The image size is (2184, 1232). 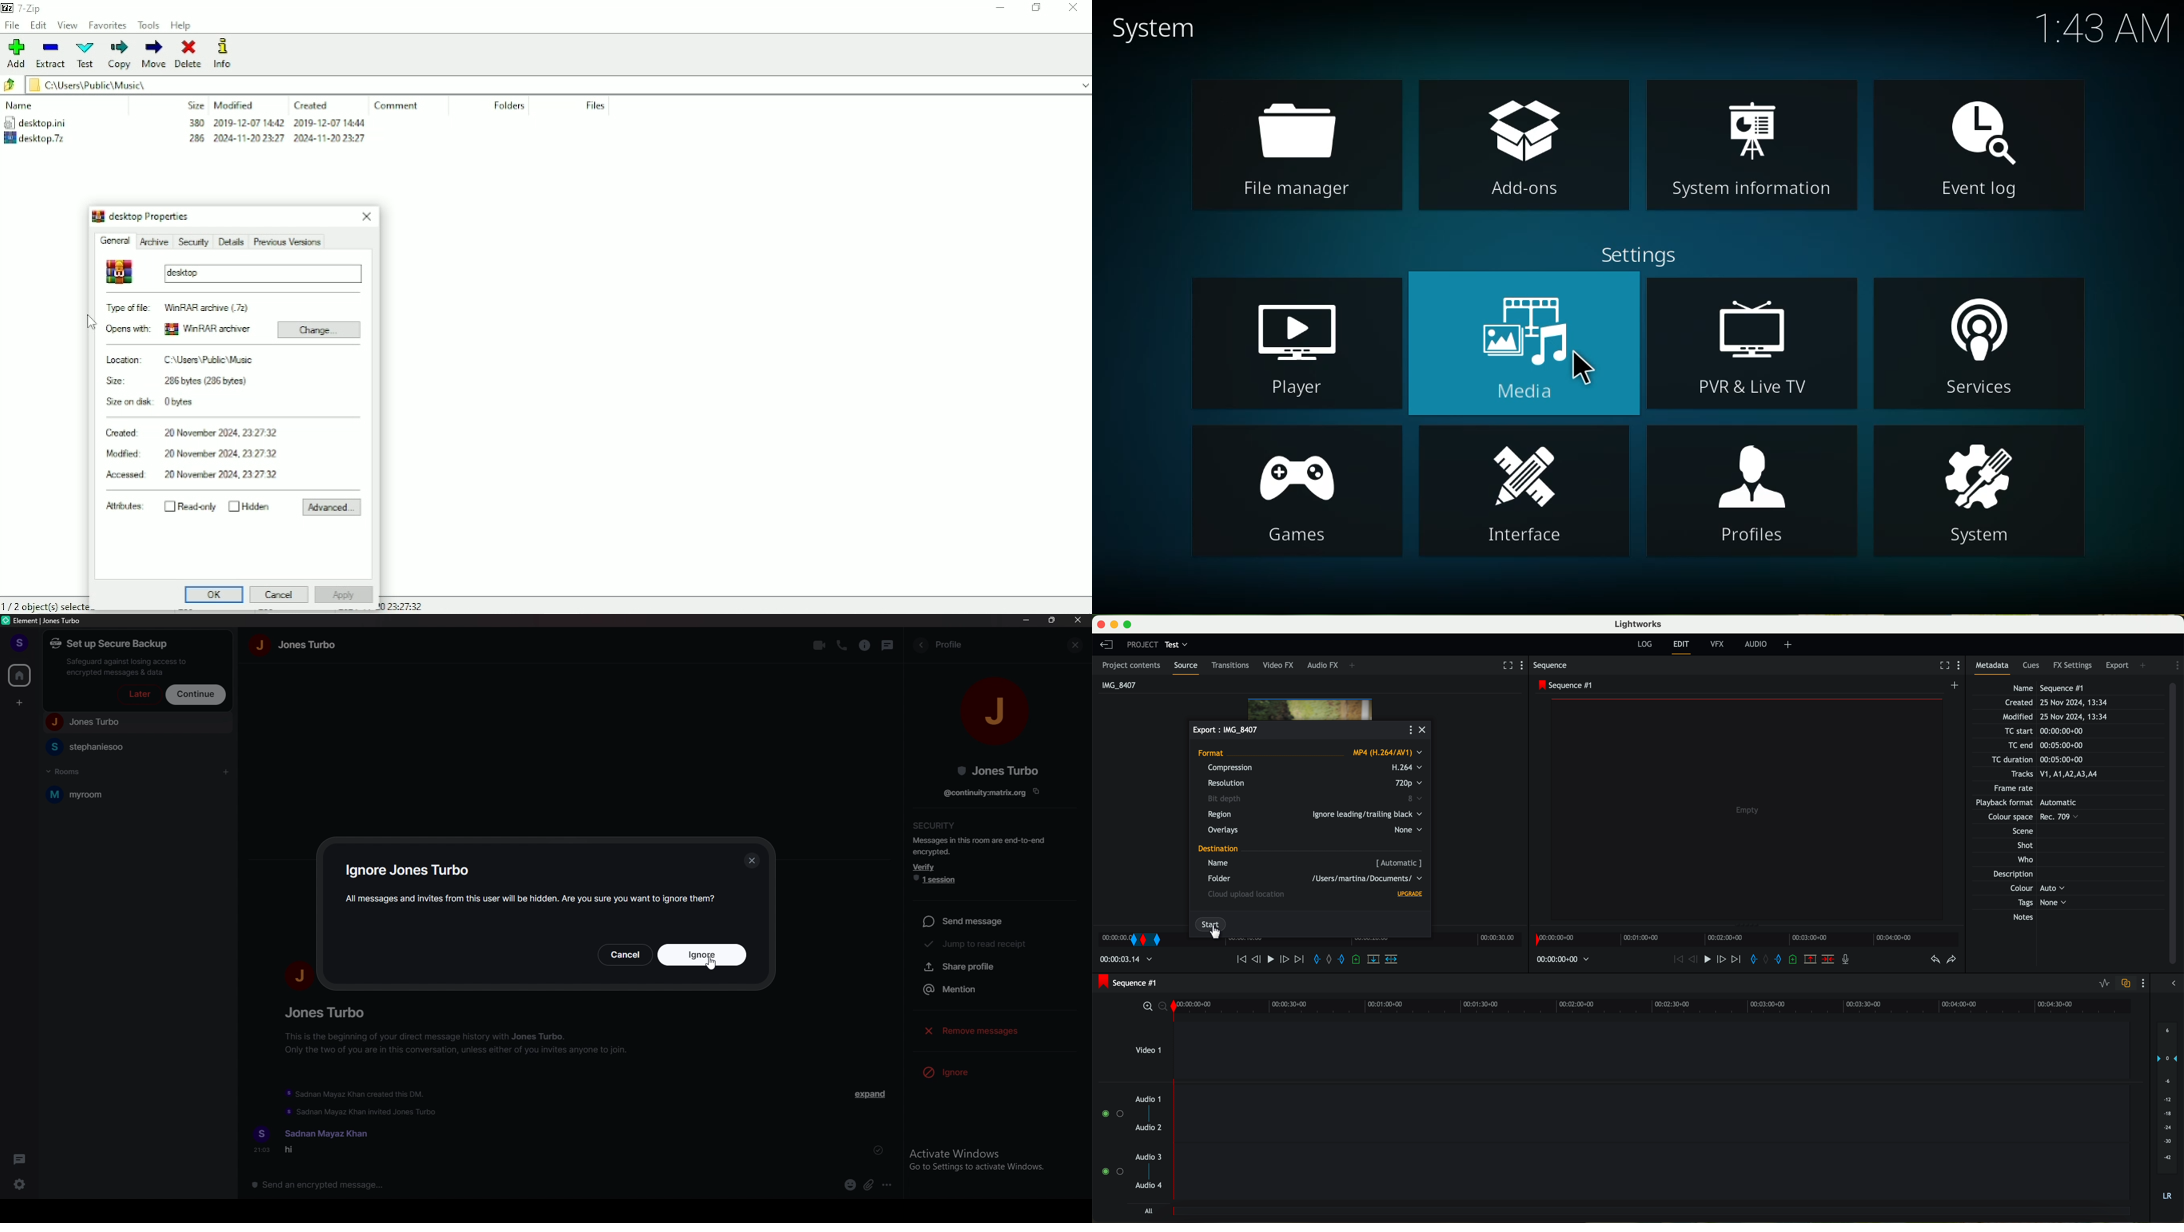 What do you see at coordinates (1052, 620) in the screenshot?
I see `resize` at bounding box center [1052, 620].